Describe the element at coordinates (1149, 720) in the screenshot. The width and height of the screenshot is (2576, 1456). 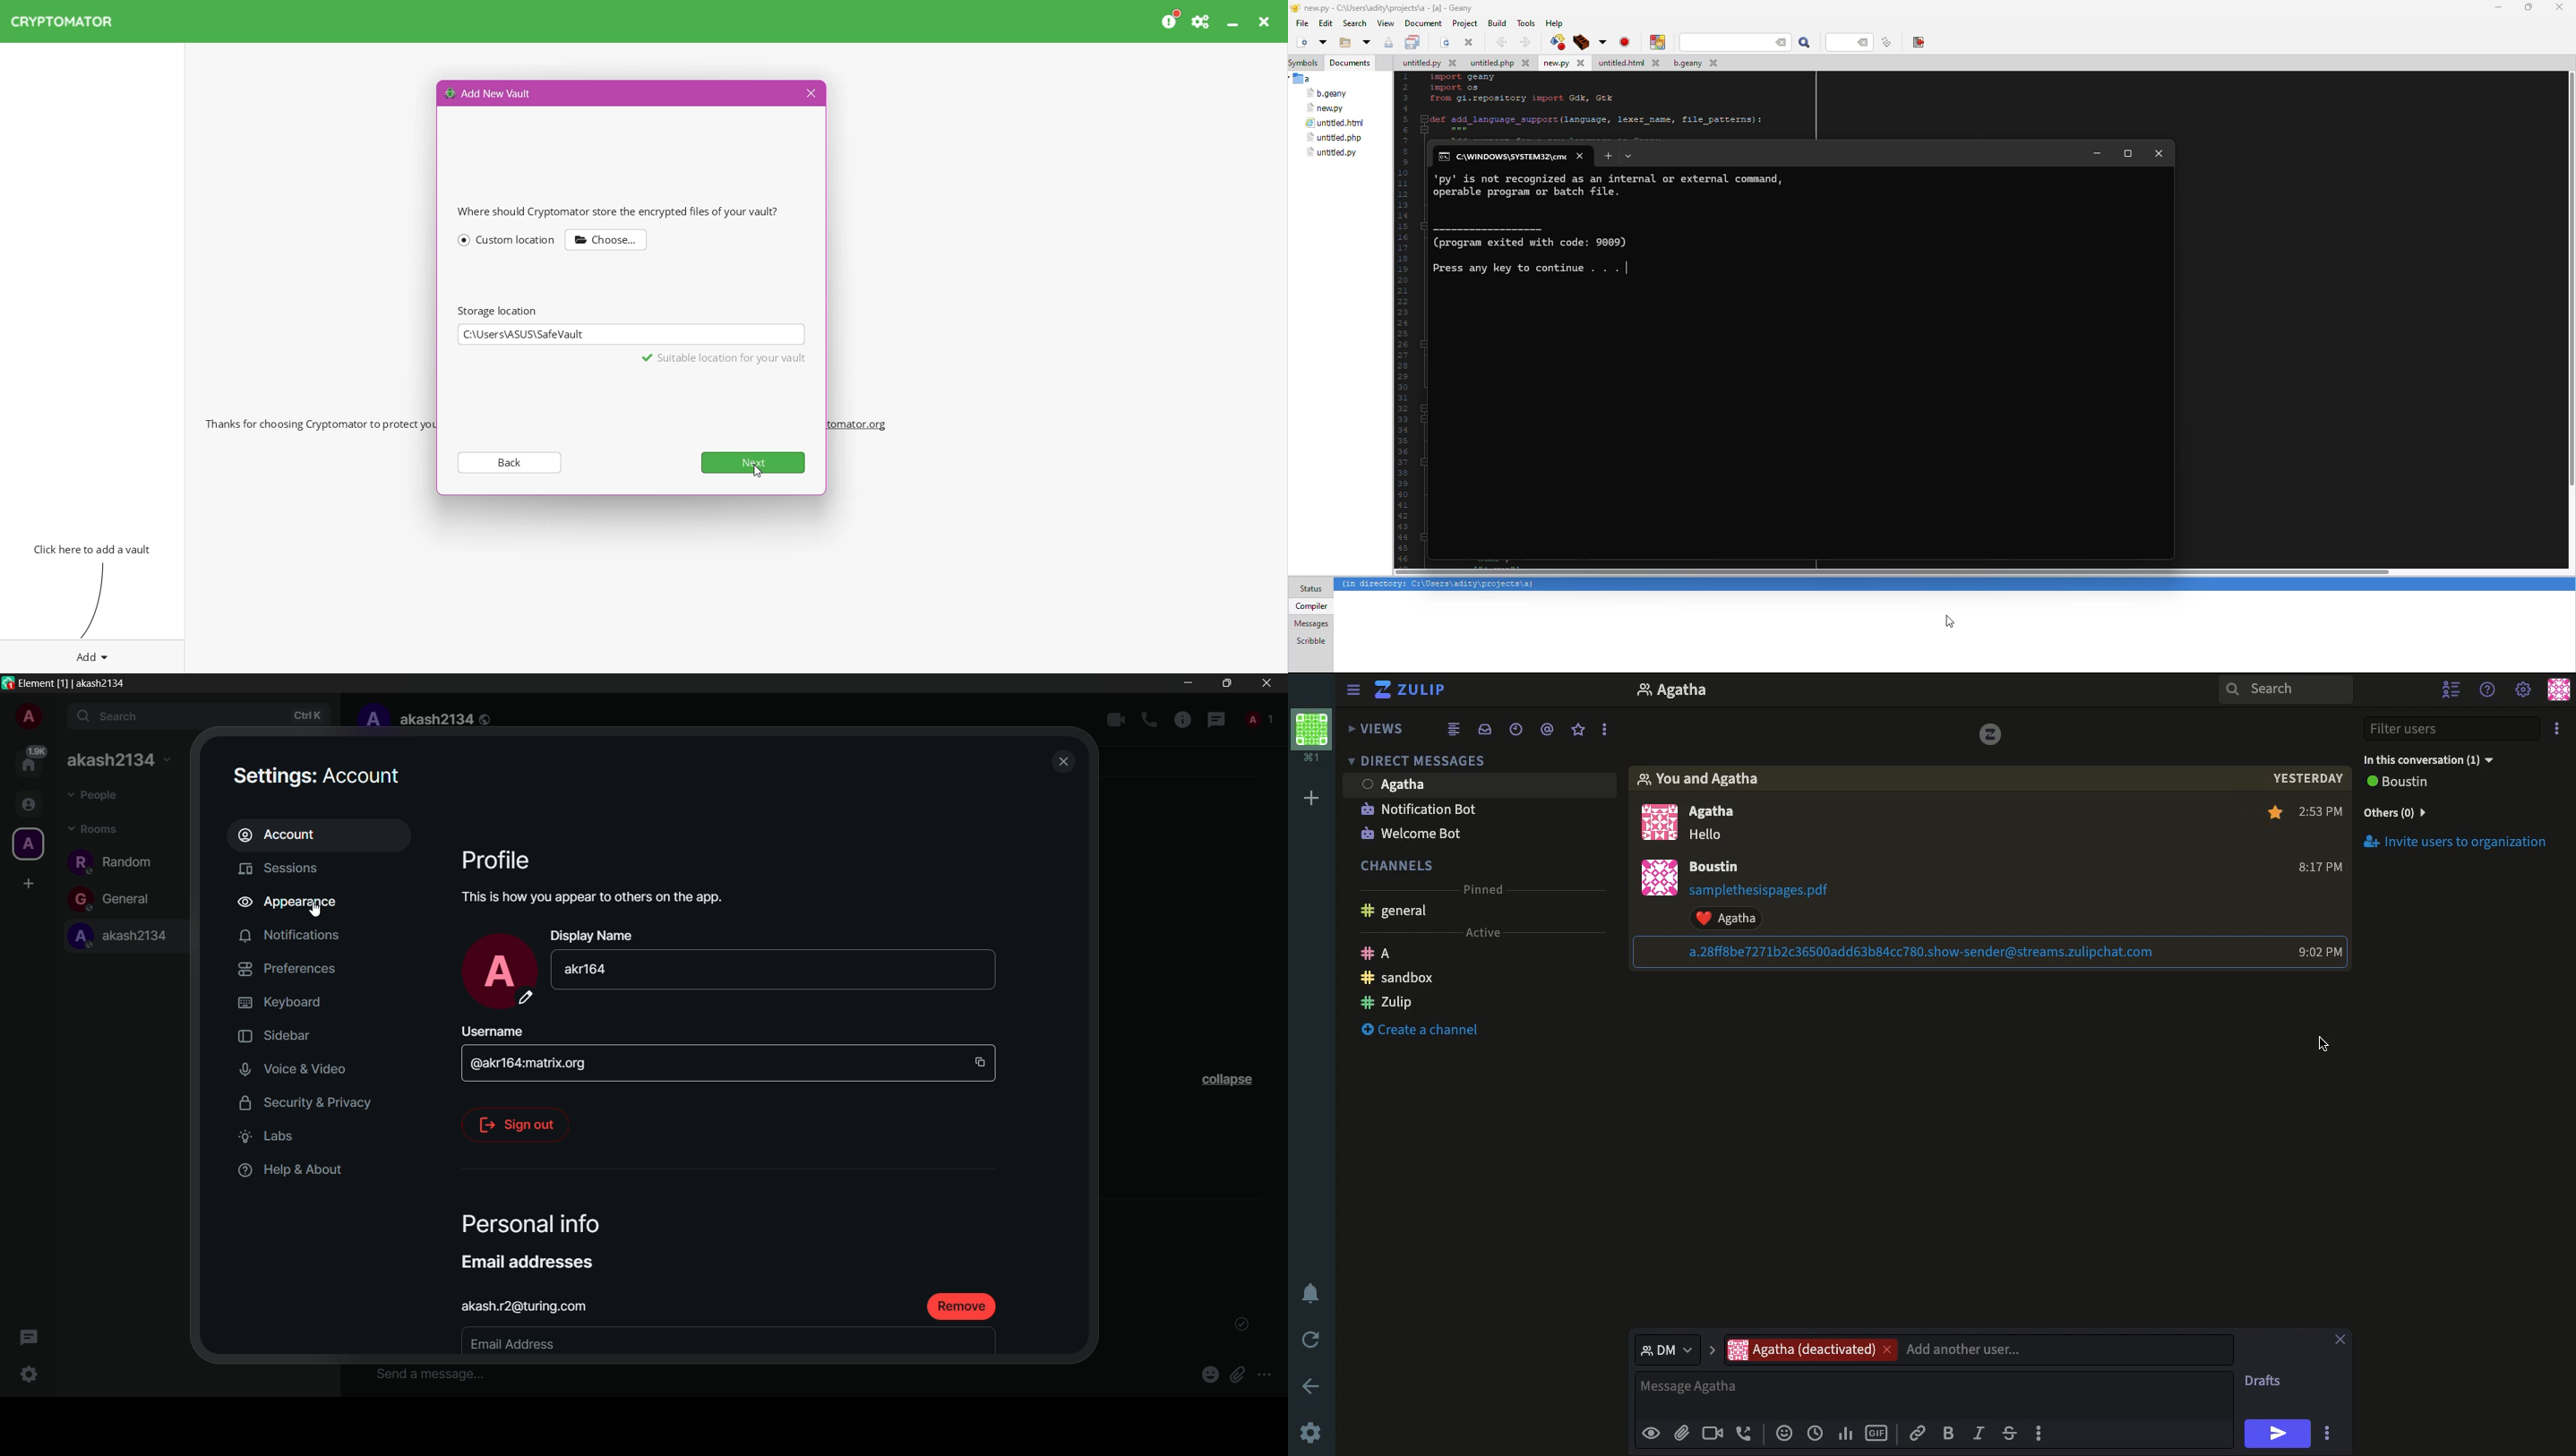
I see `add voice call` at that location.